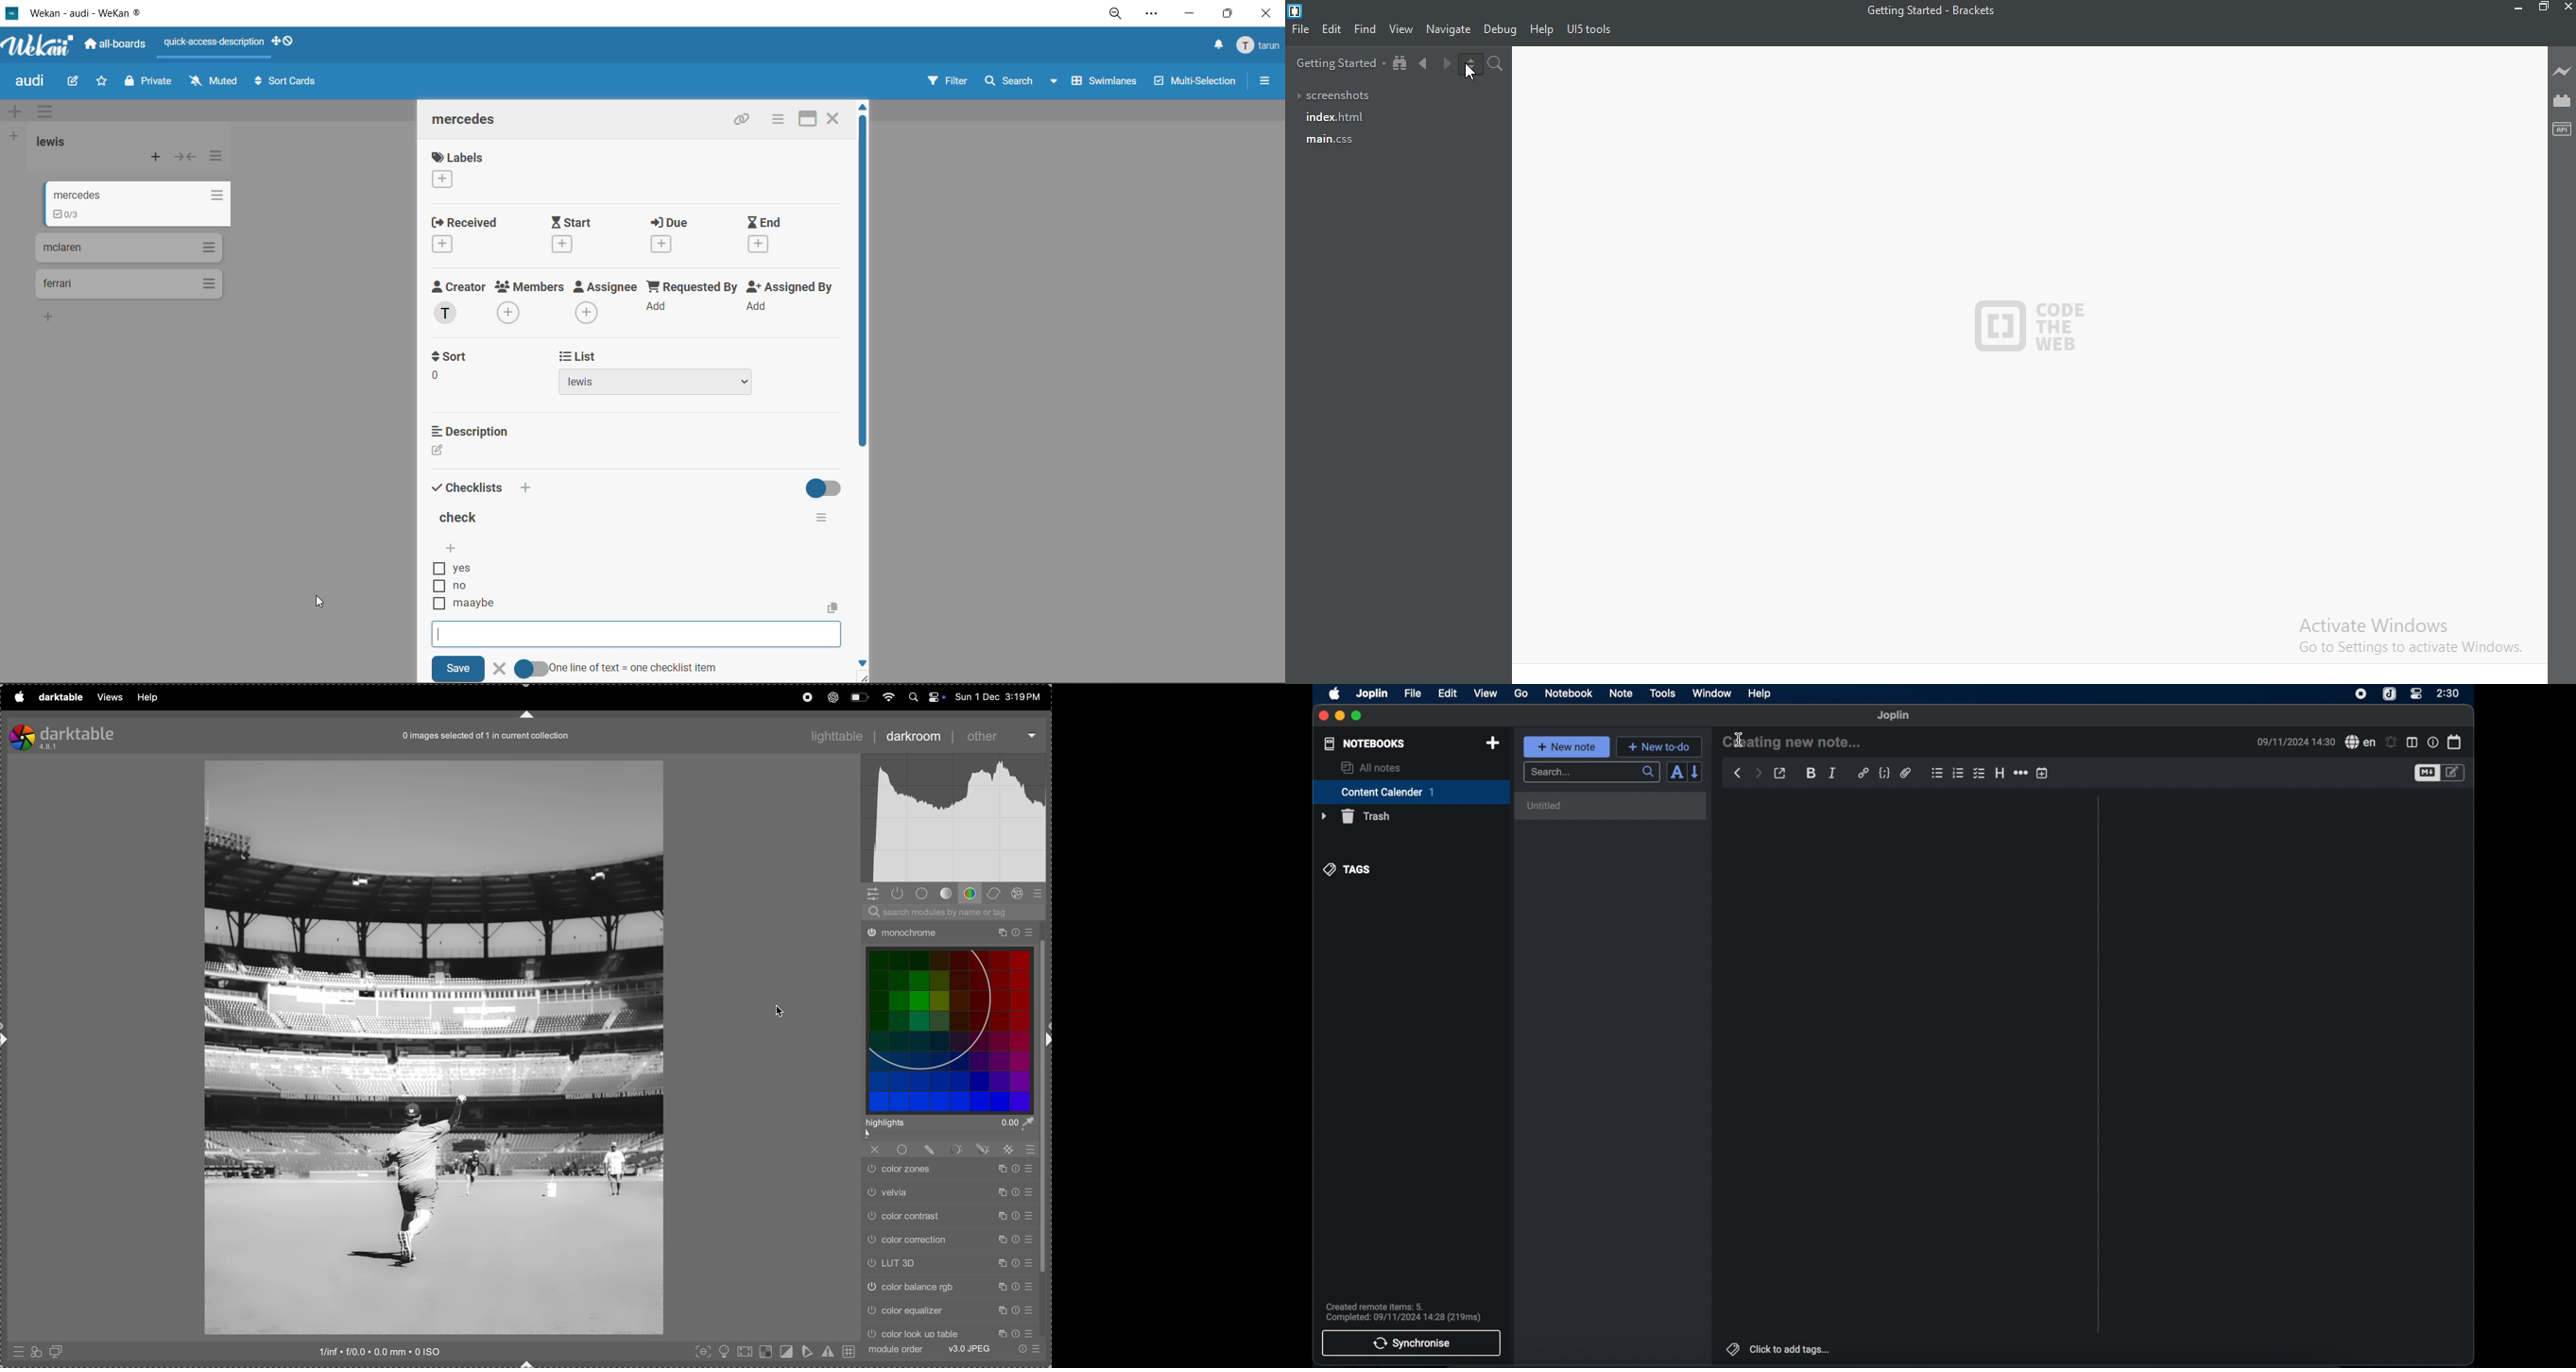 This screenshot has width=2576, height=1372. I want to click on note, so click(1621, 694).